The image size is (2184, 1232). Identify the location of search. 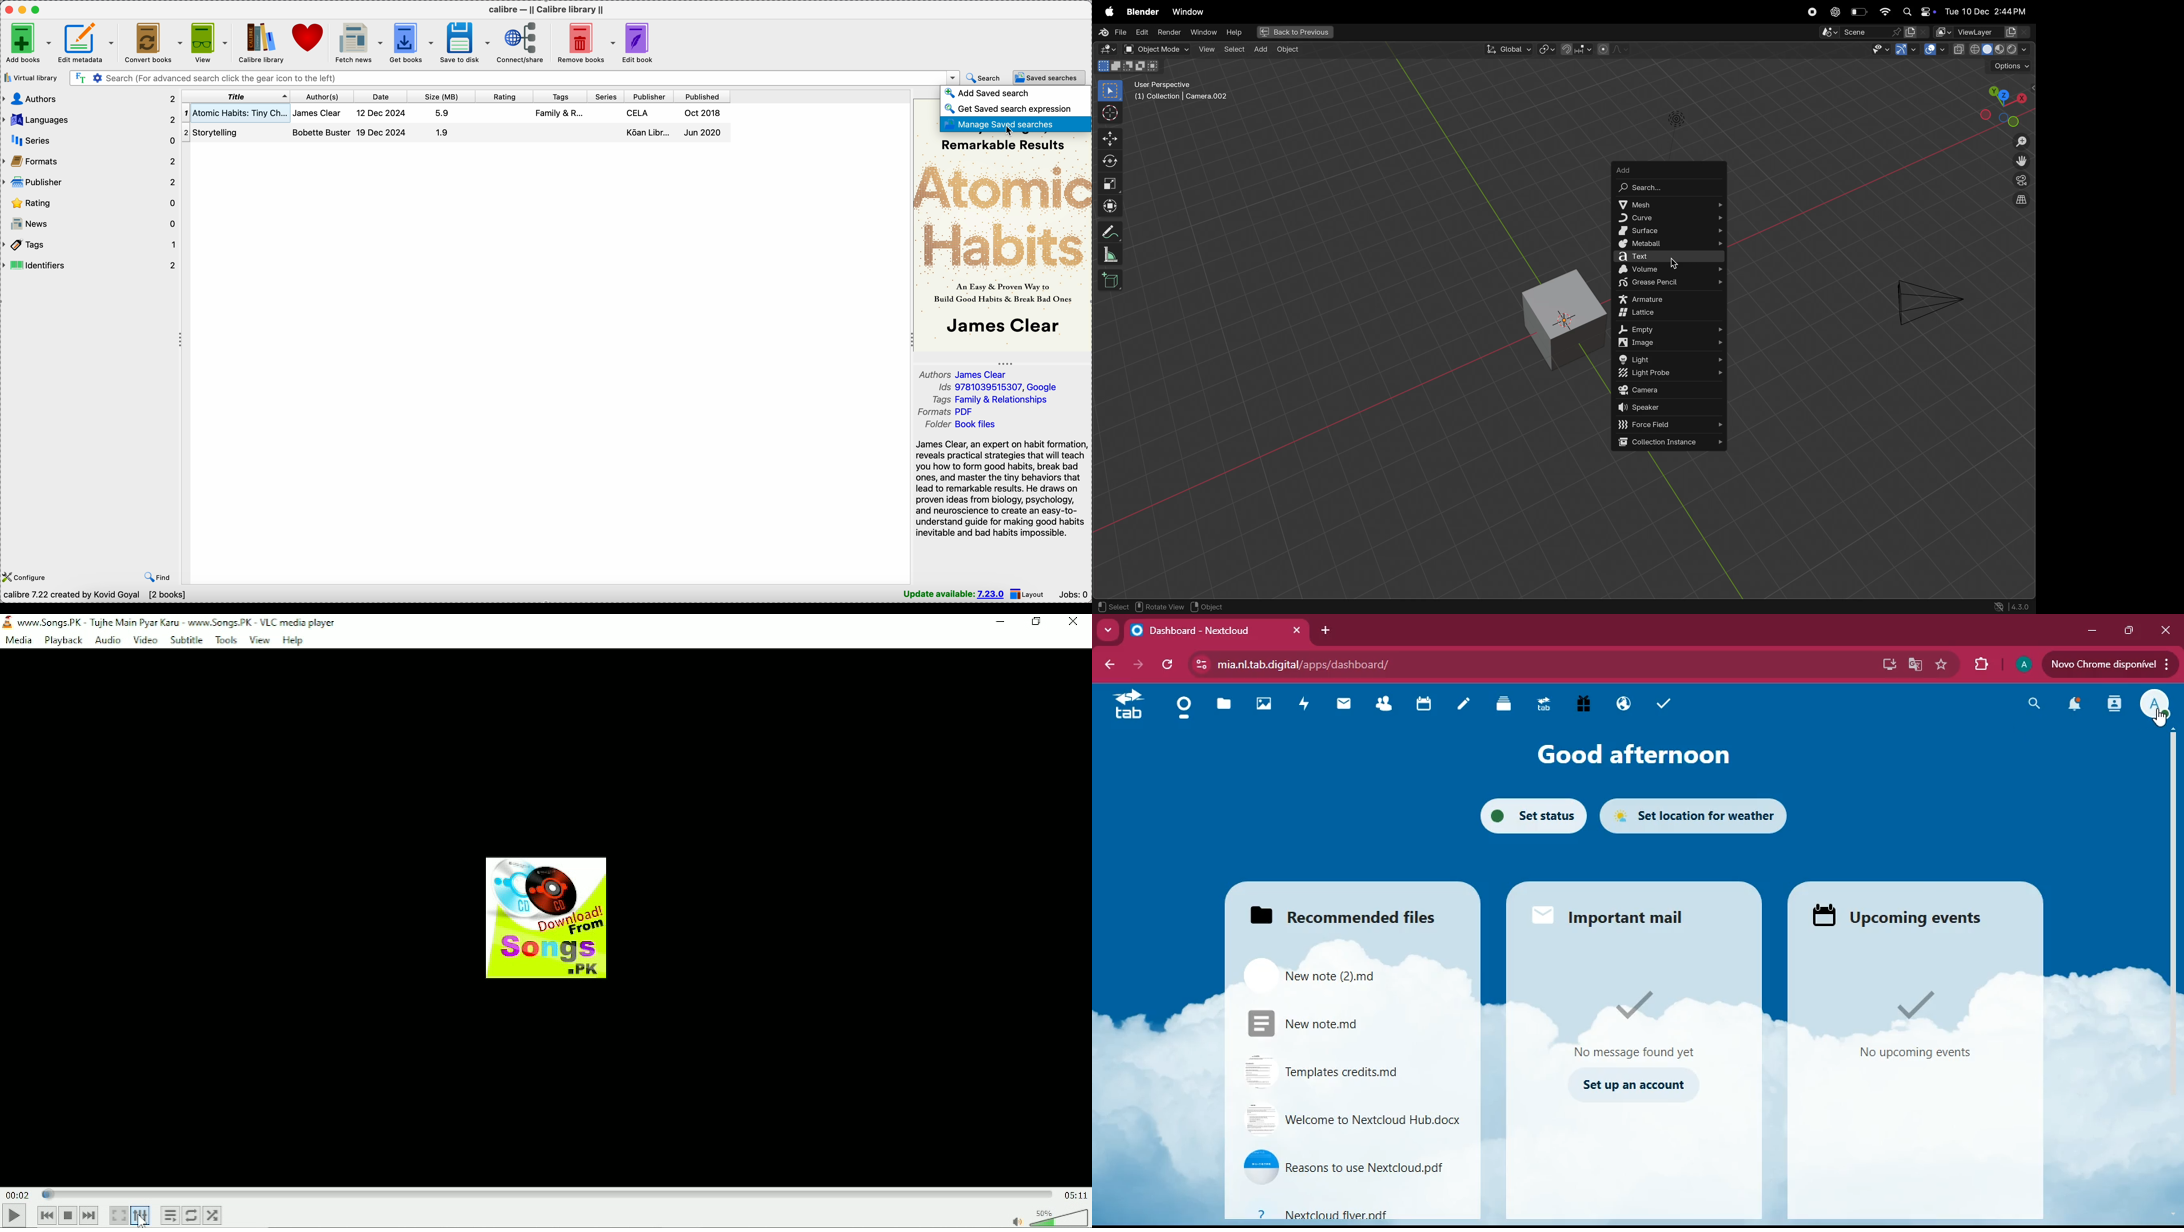
(2032, 703).